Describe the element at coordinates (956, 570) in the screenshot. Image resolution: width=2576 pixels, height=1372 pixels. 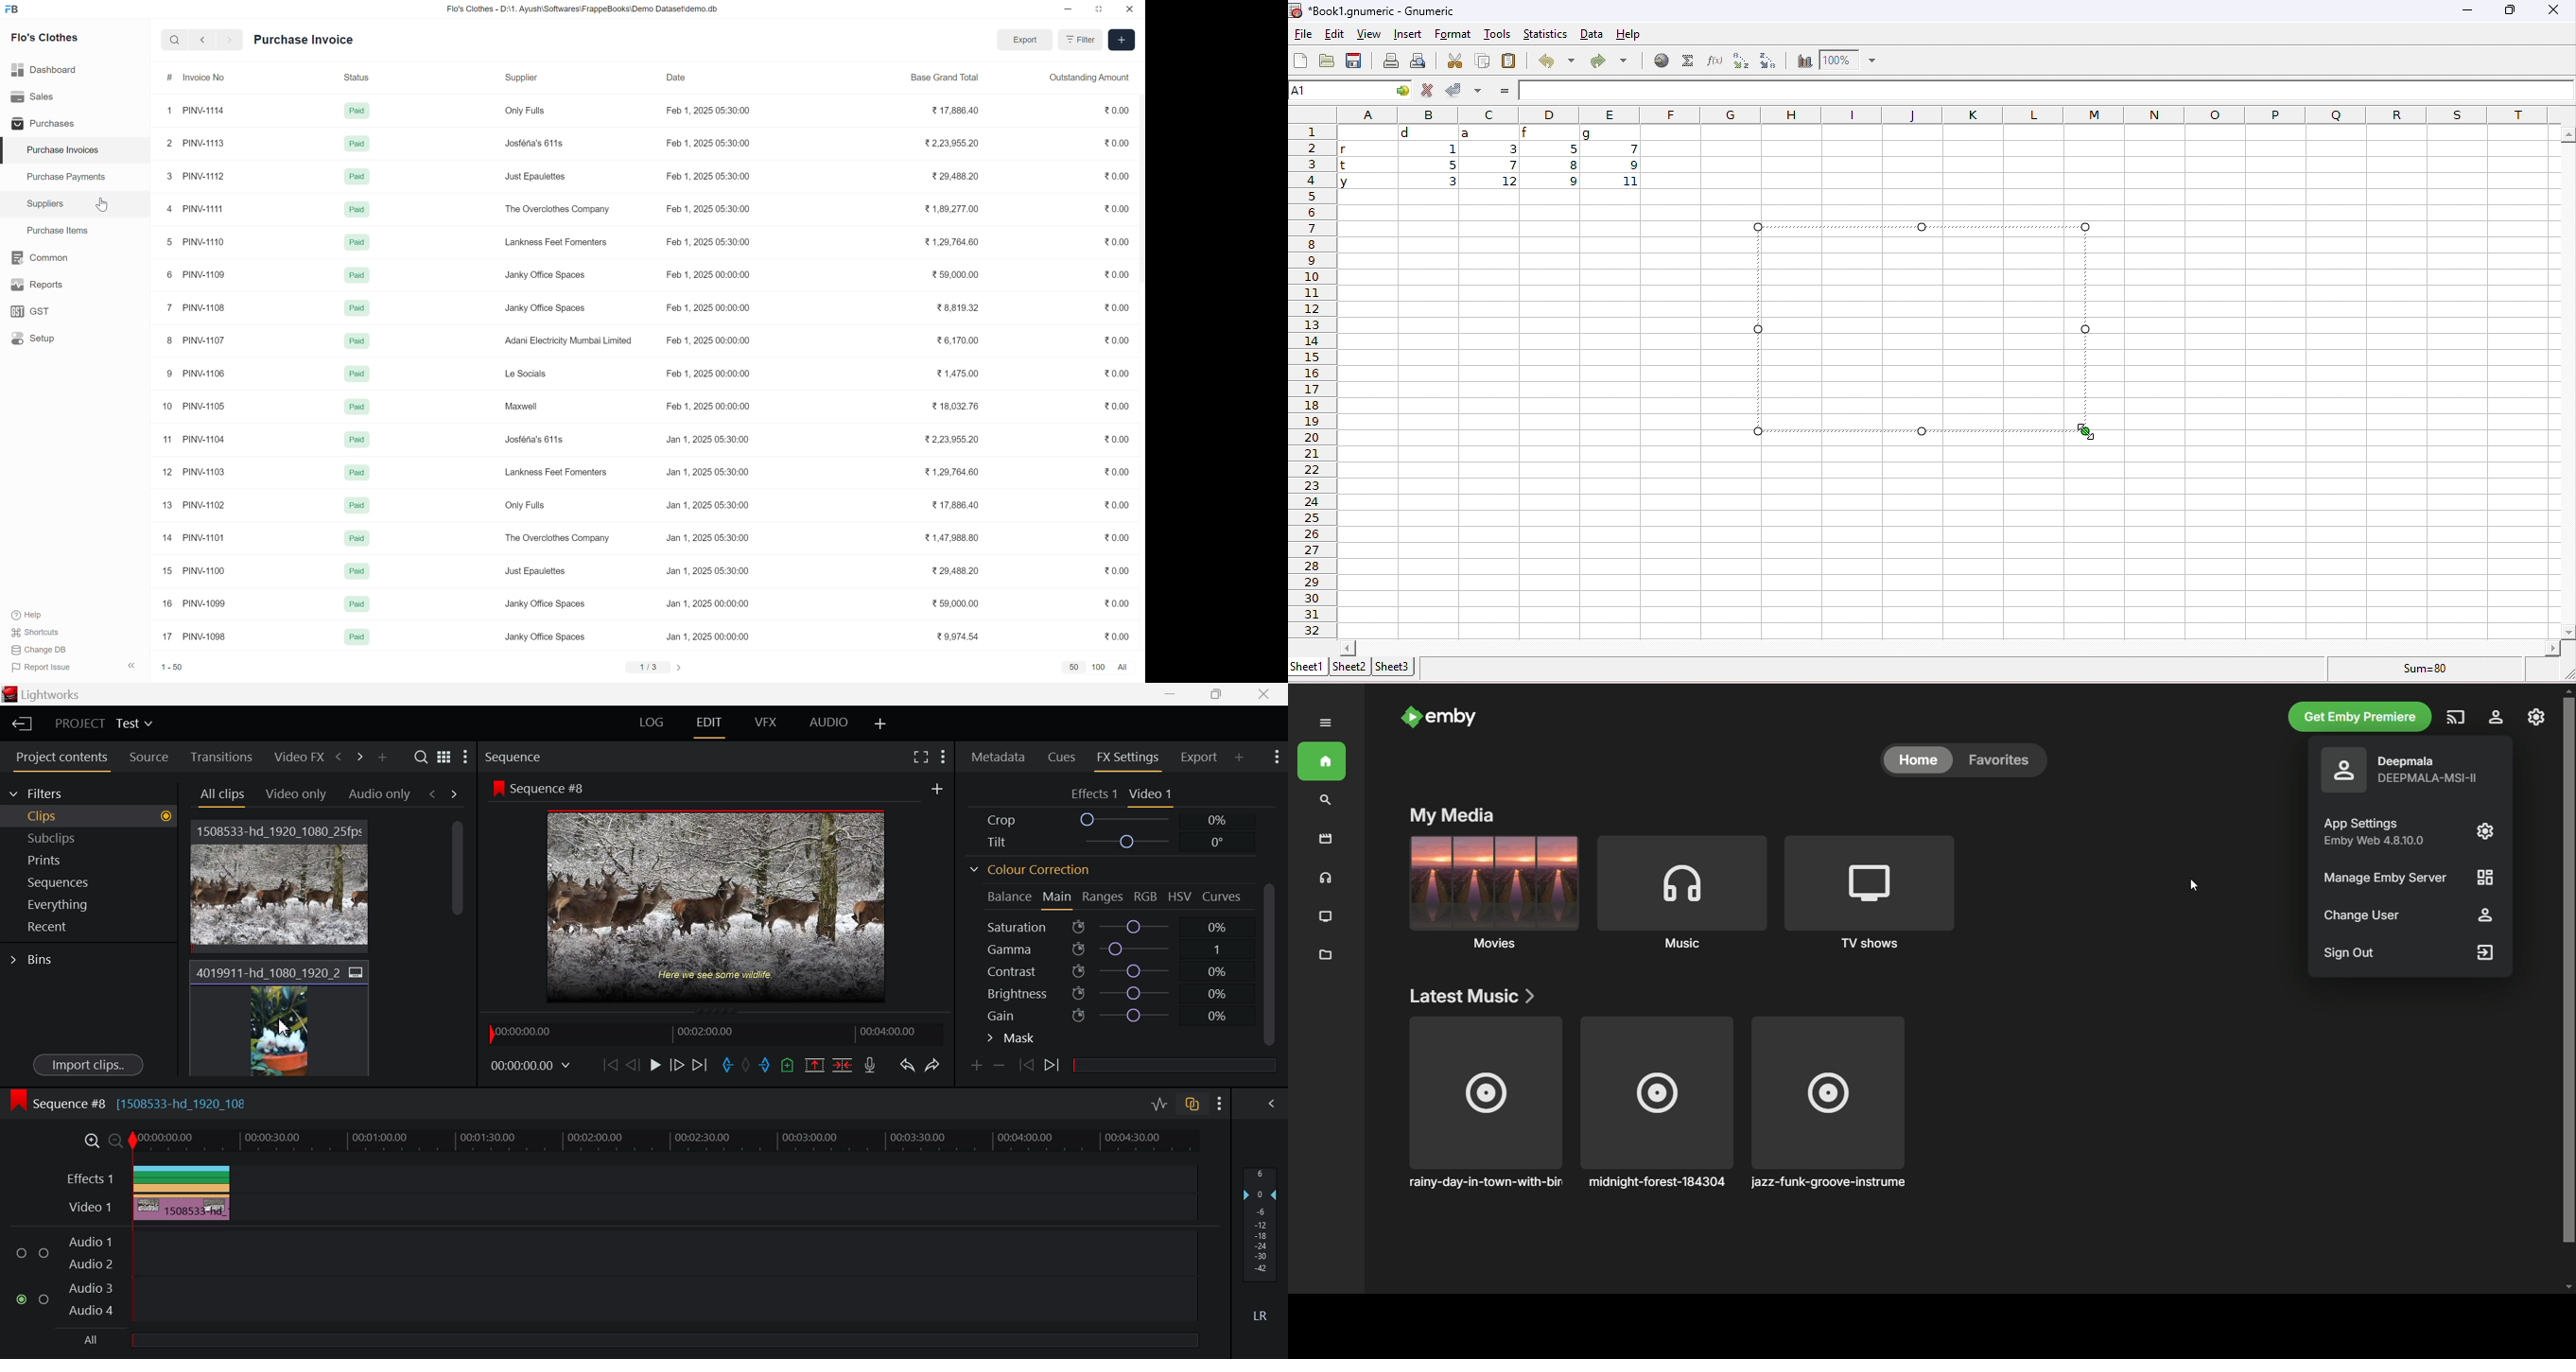
I see `29,488.20` at that location.